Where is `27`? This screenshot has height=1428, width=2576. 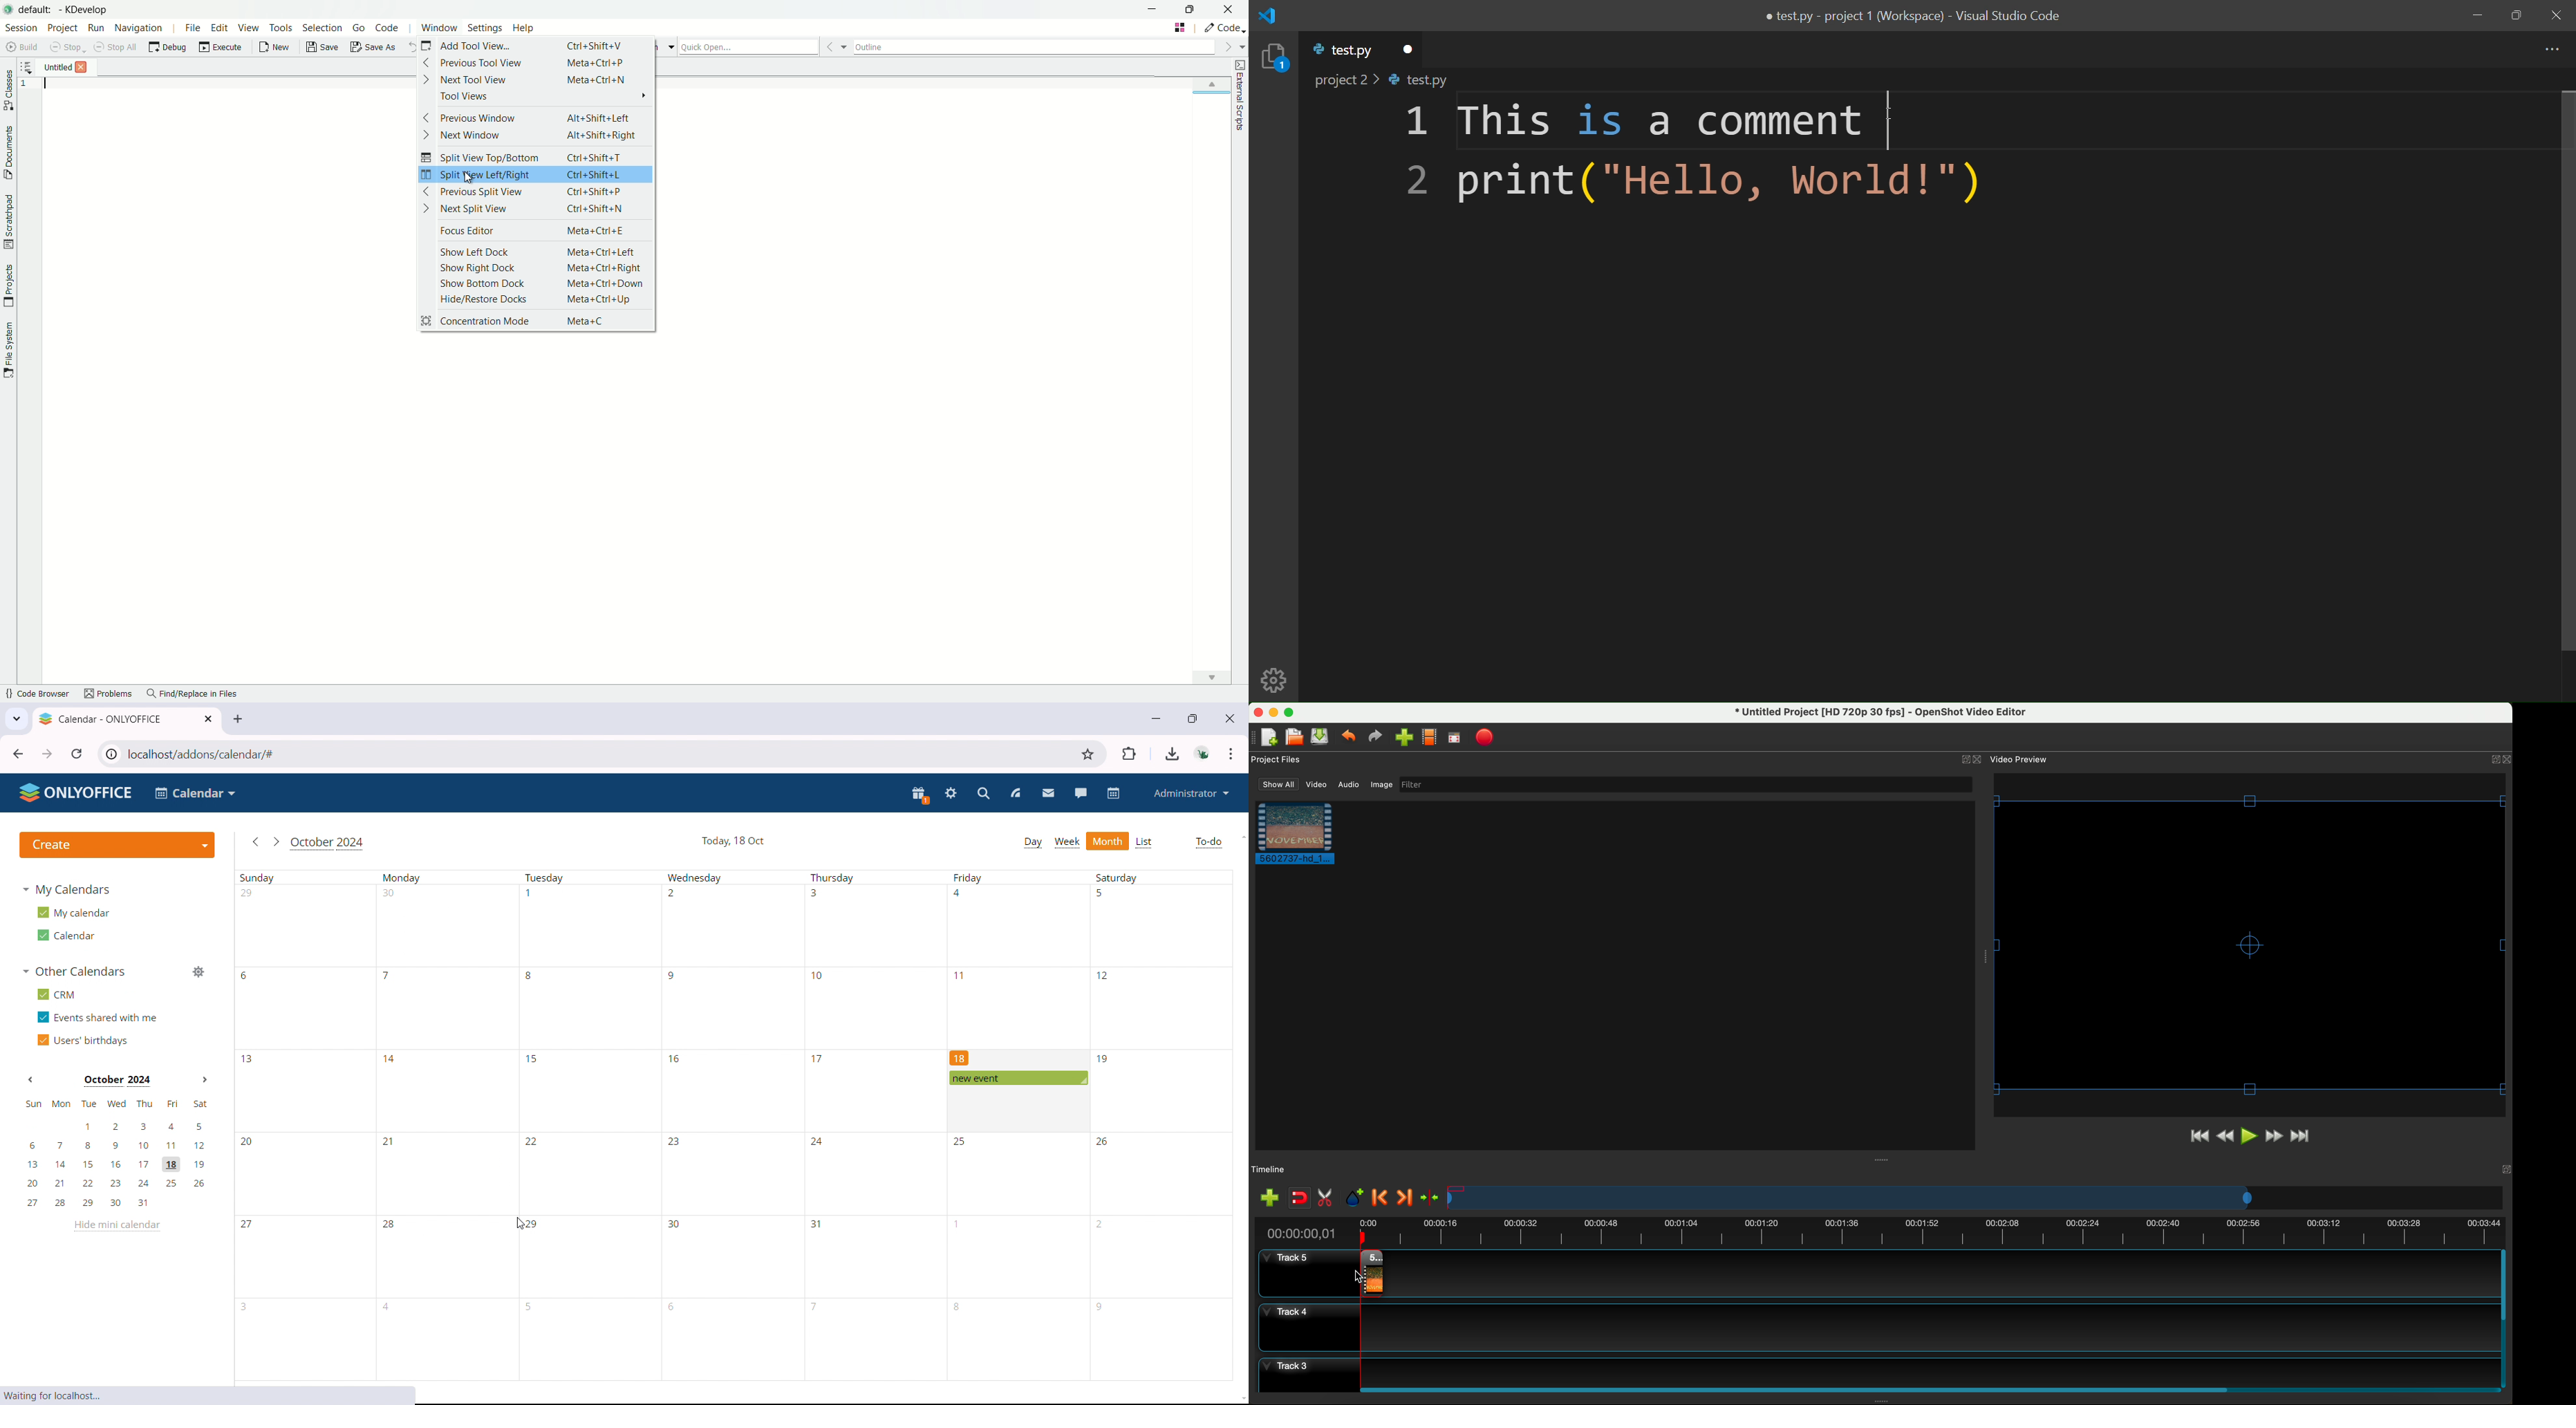
27 is located at coordinates (248, 1226).